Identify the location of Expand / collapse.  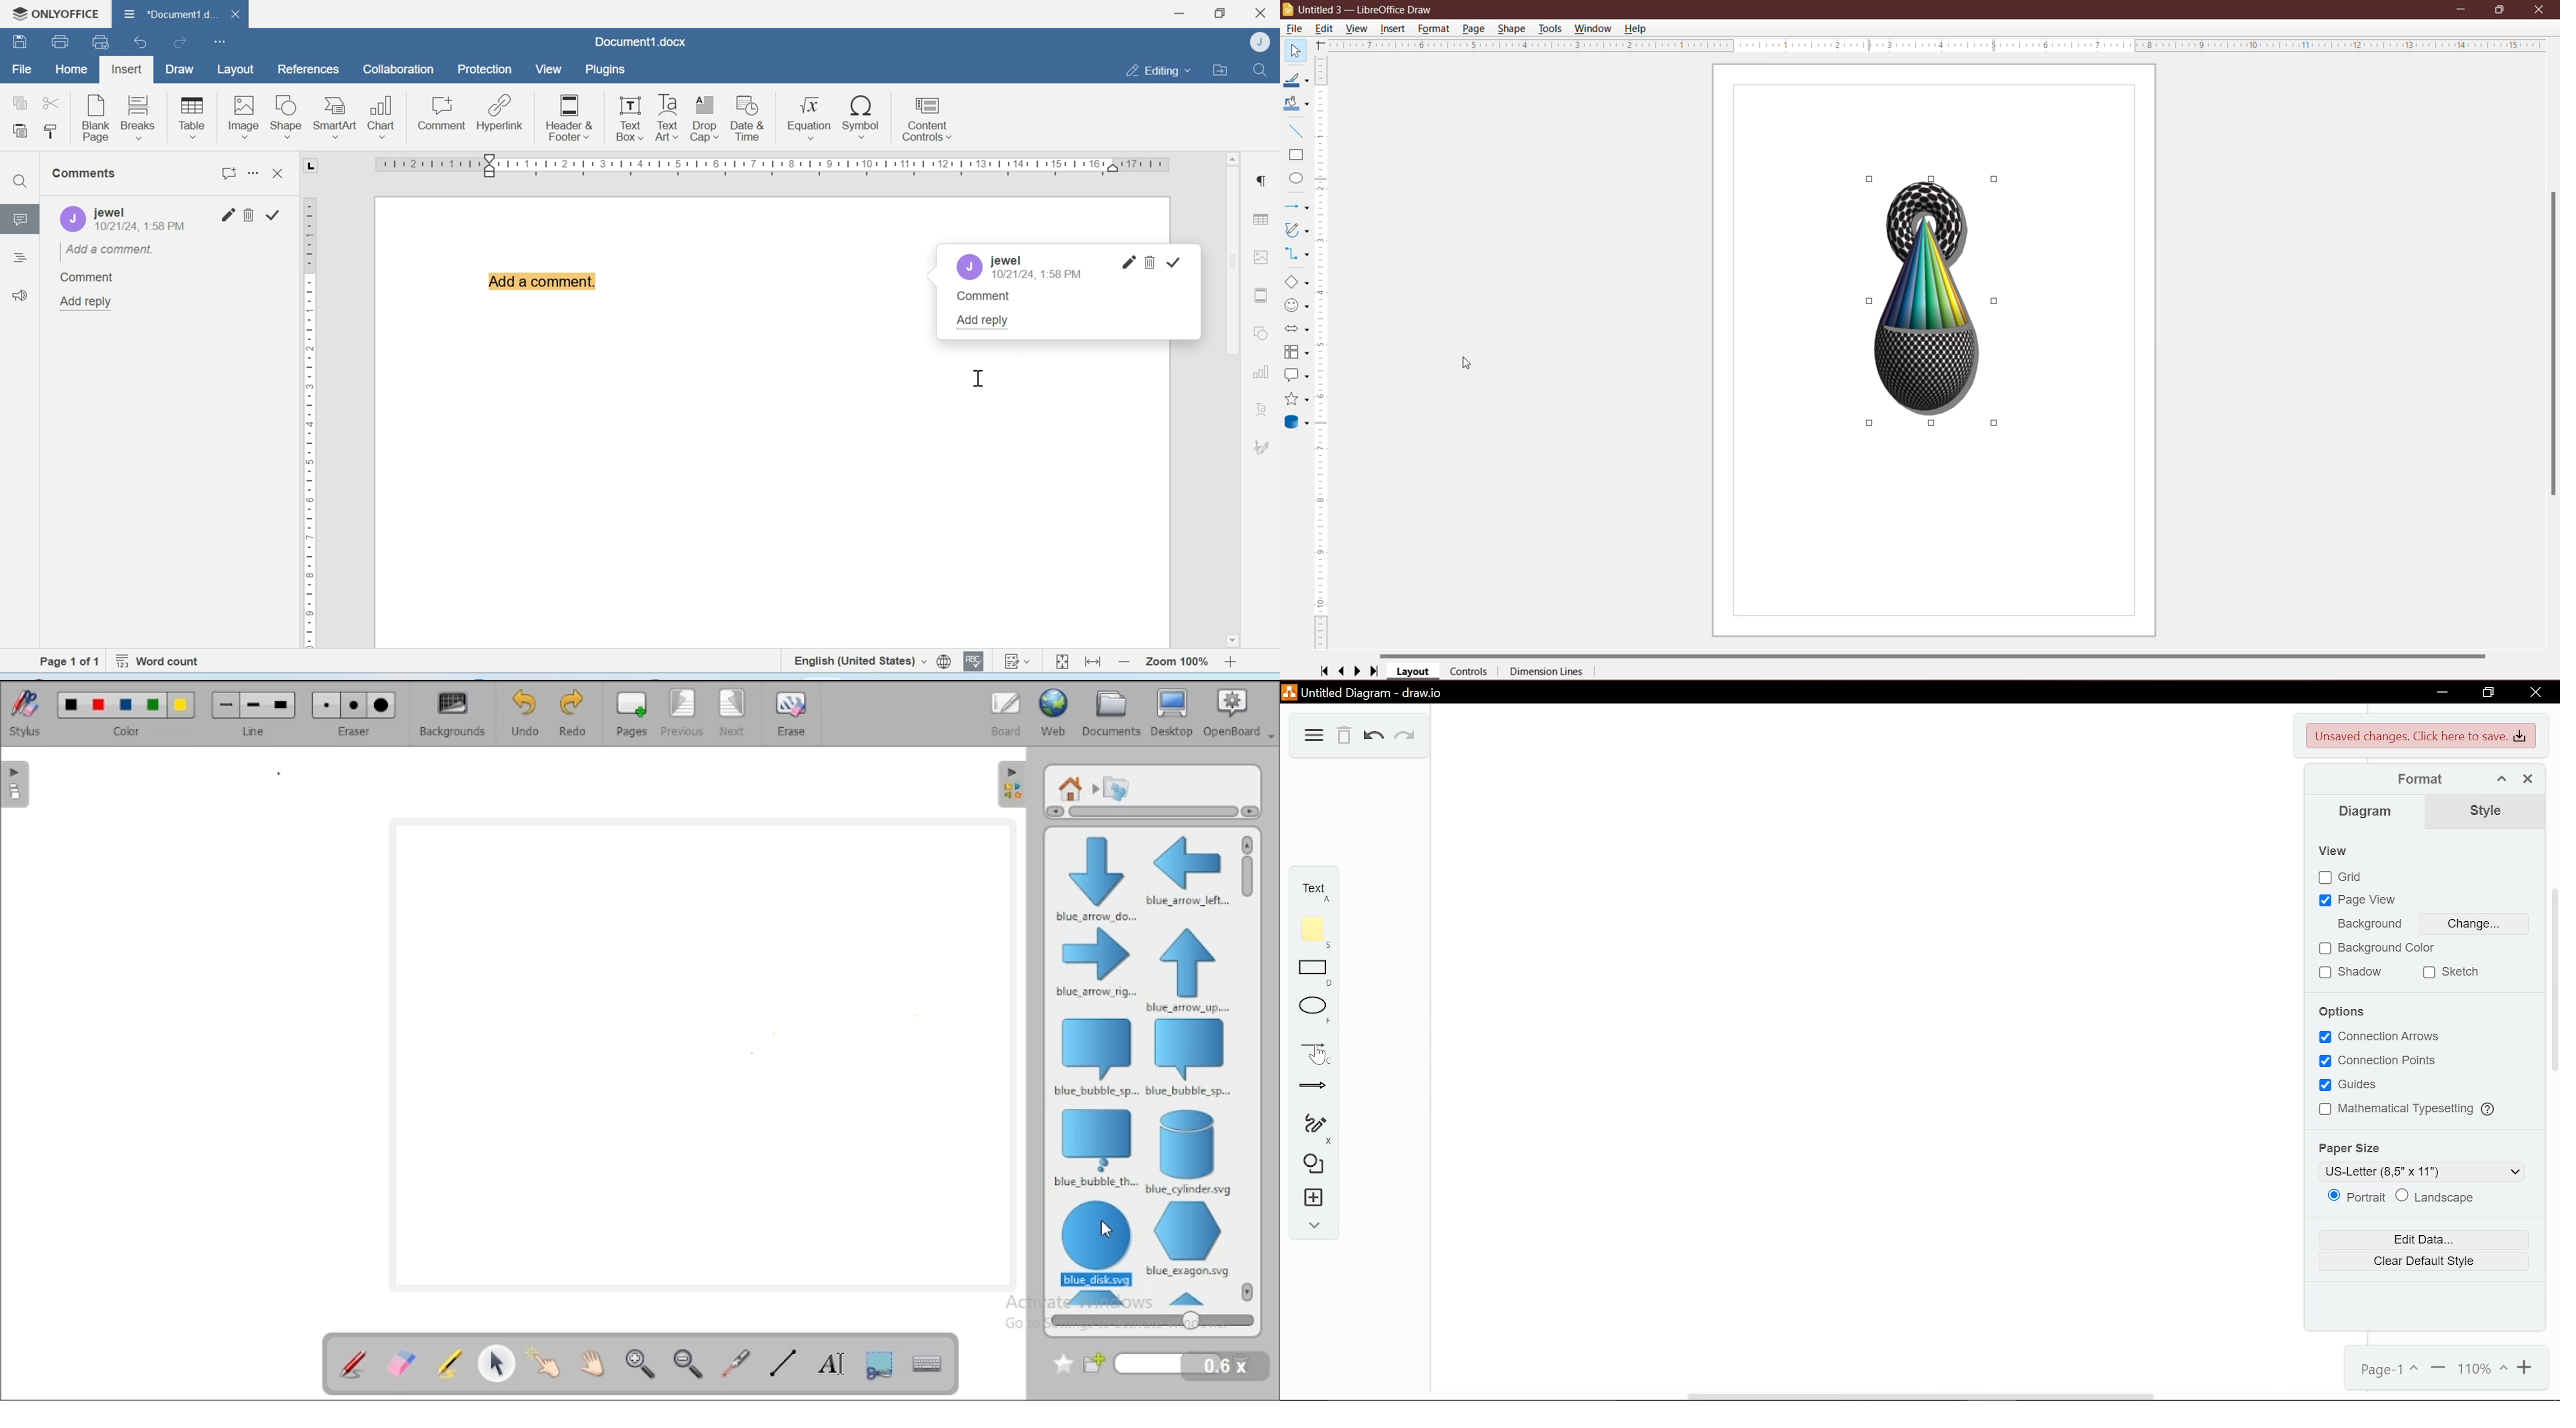
(1314, 1223).